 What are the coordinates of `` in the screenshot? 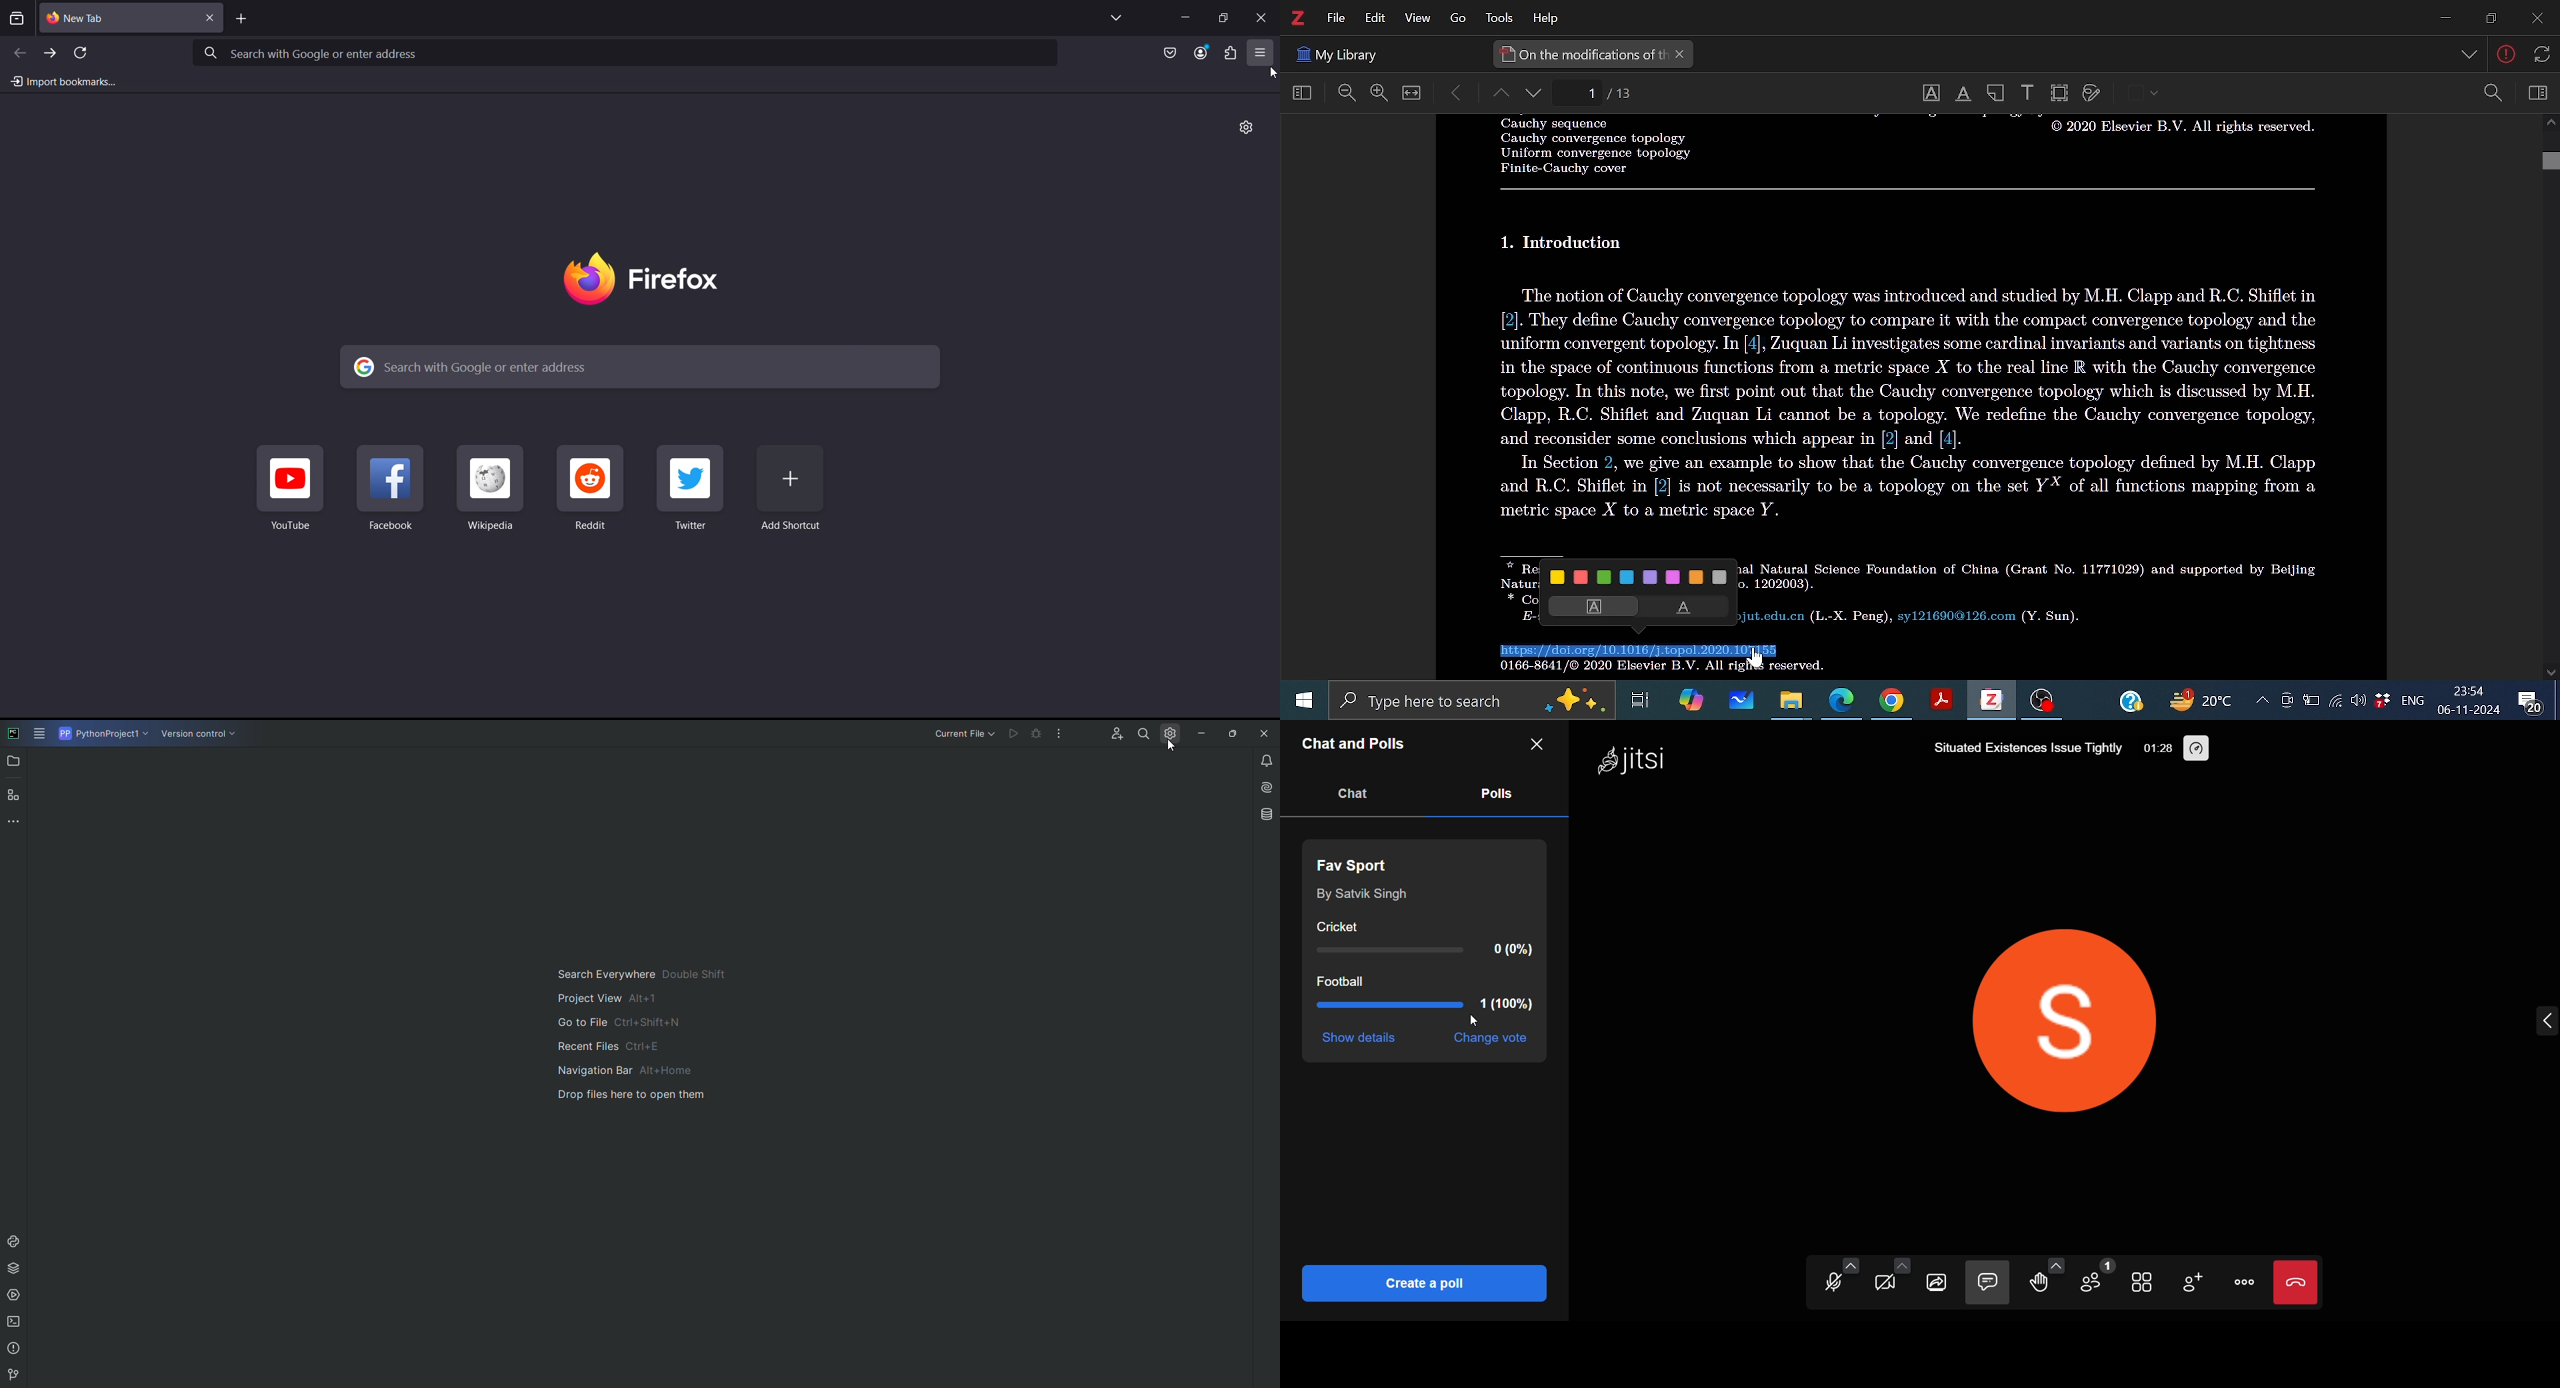 It's located at (2507, 57).